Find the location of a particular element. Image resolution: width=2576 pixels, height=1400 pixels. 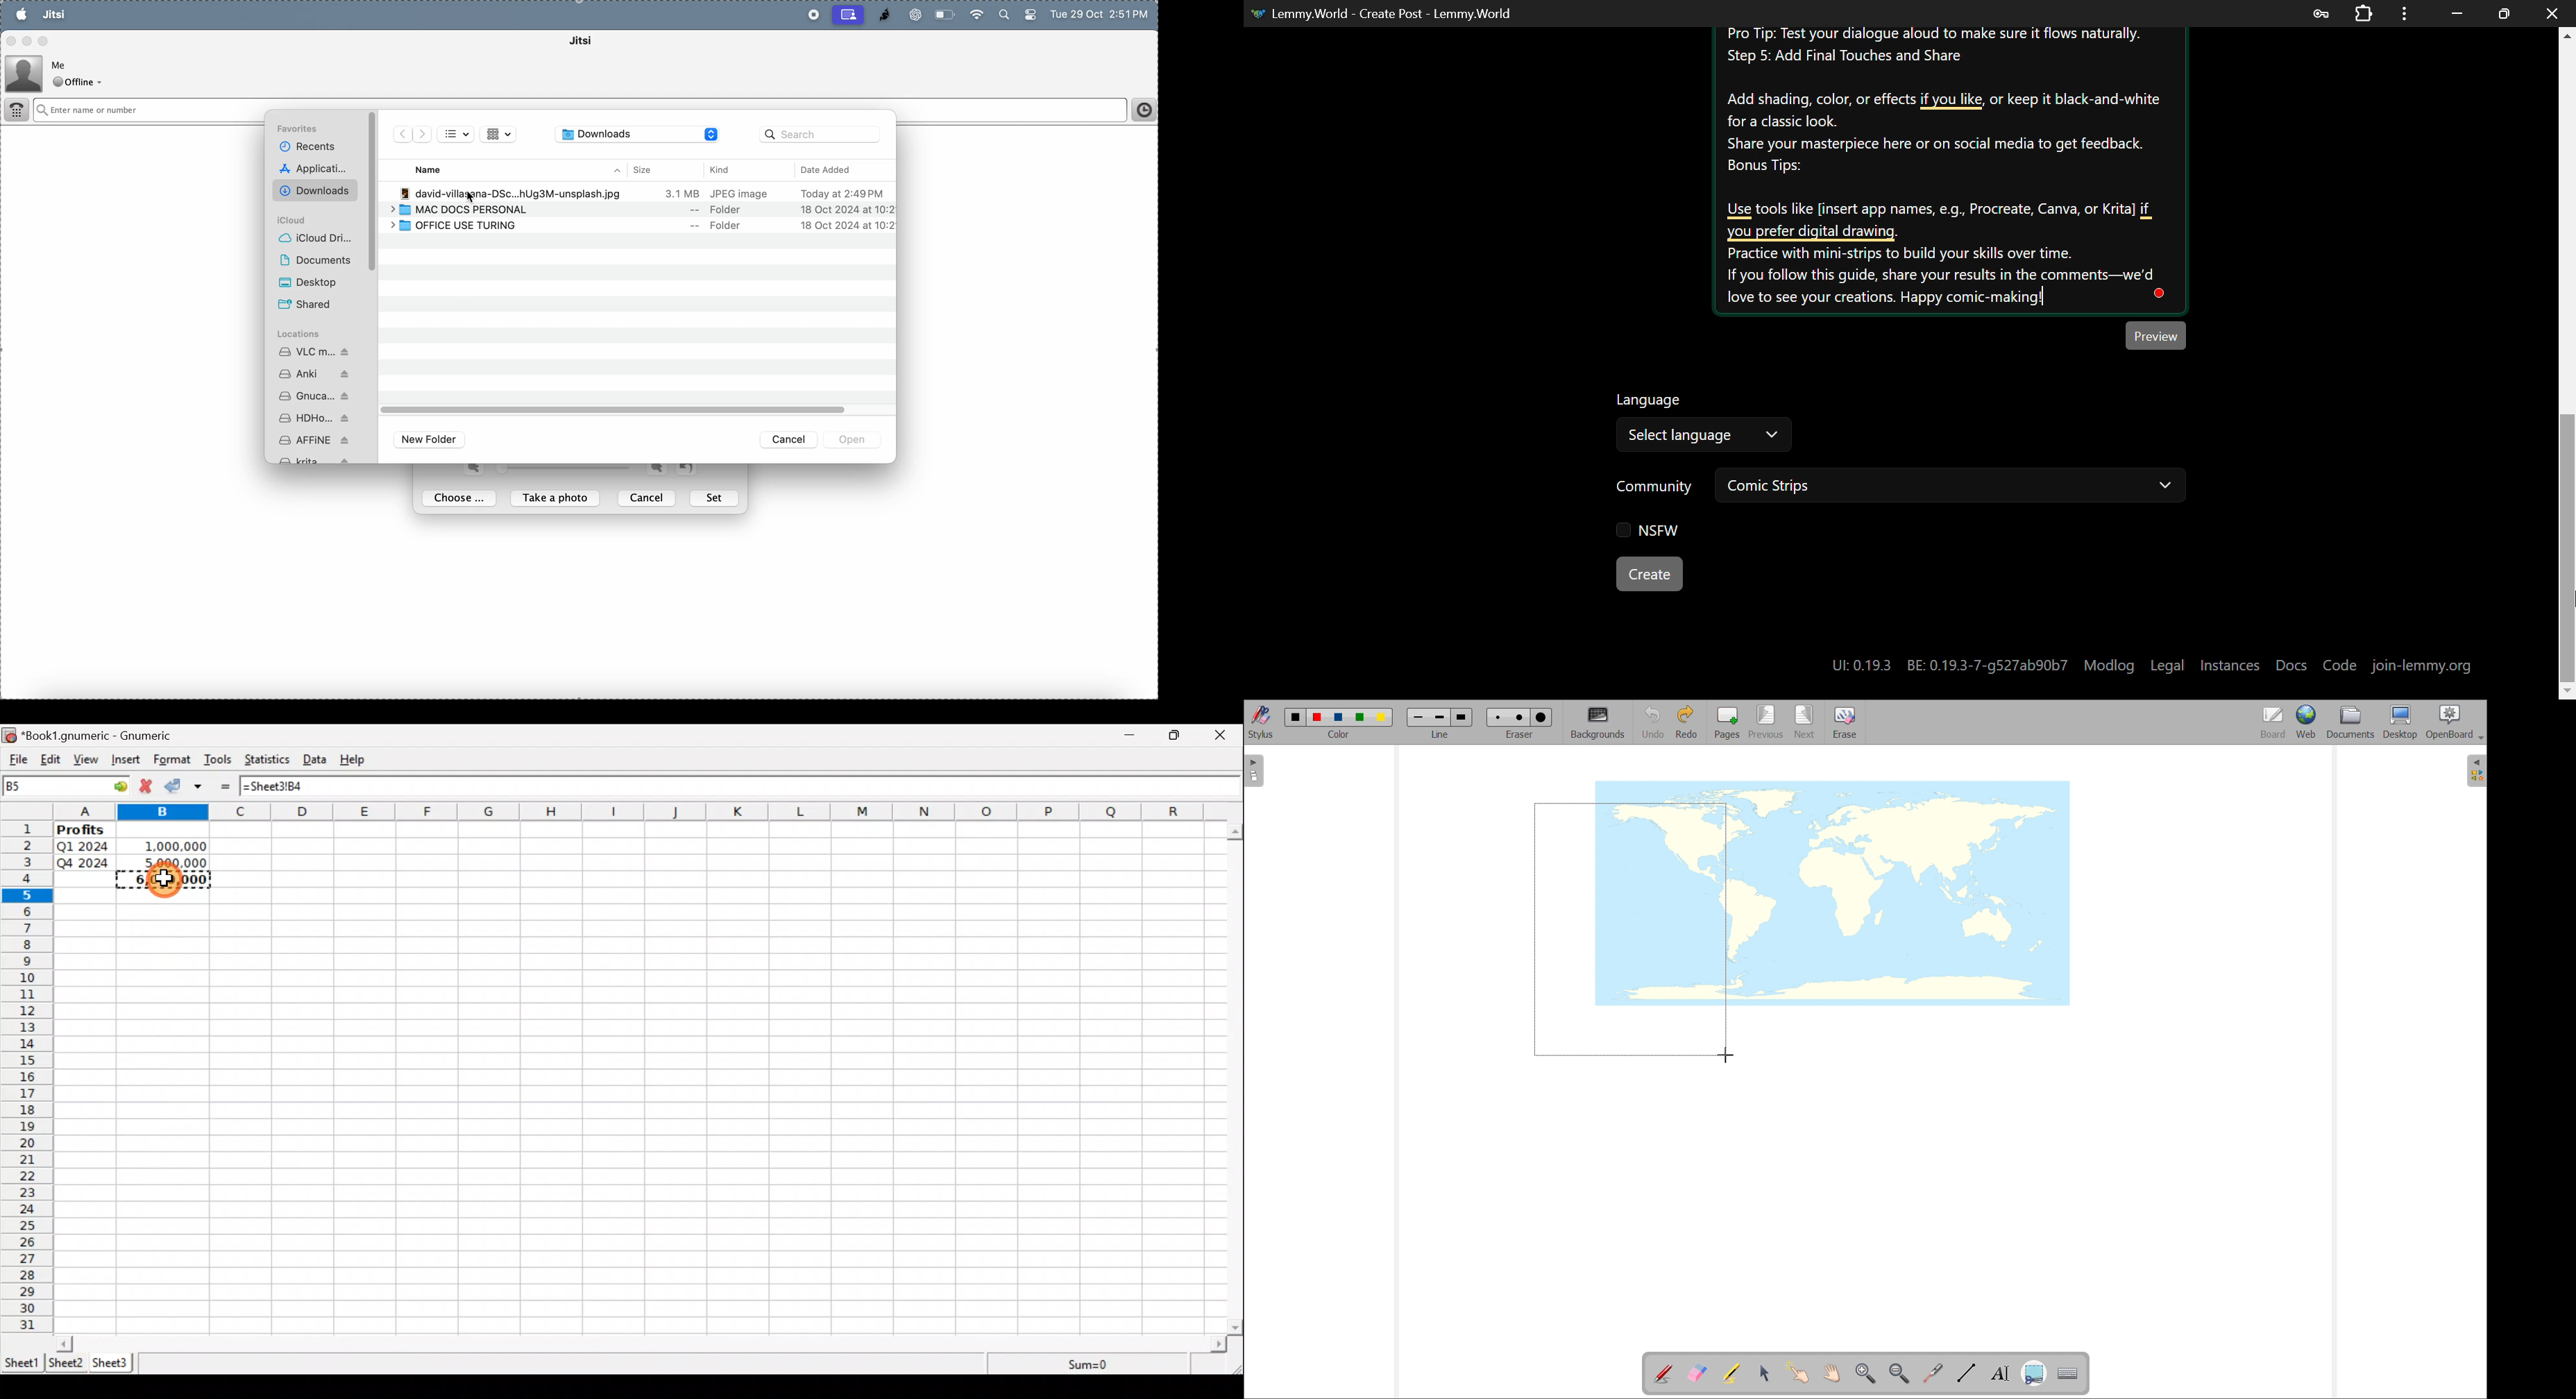

File is located at coordinates (16, 760).